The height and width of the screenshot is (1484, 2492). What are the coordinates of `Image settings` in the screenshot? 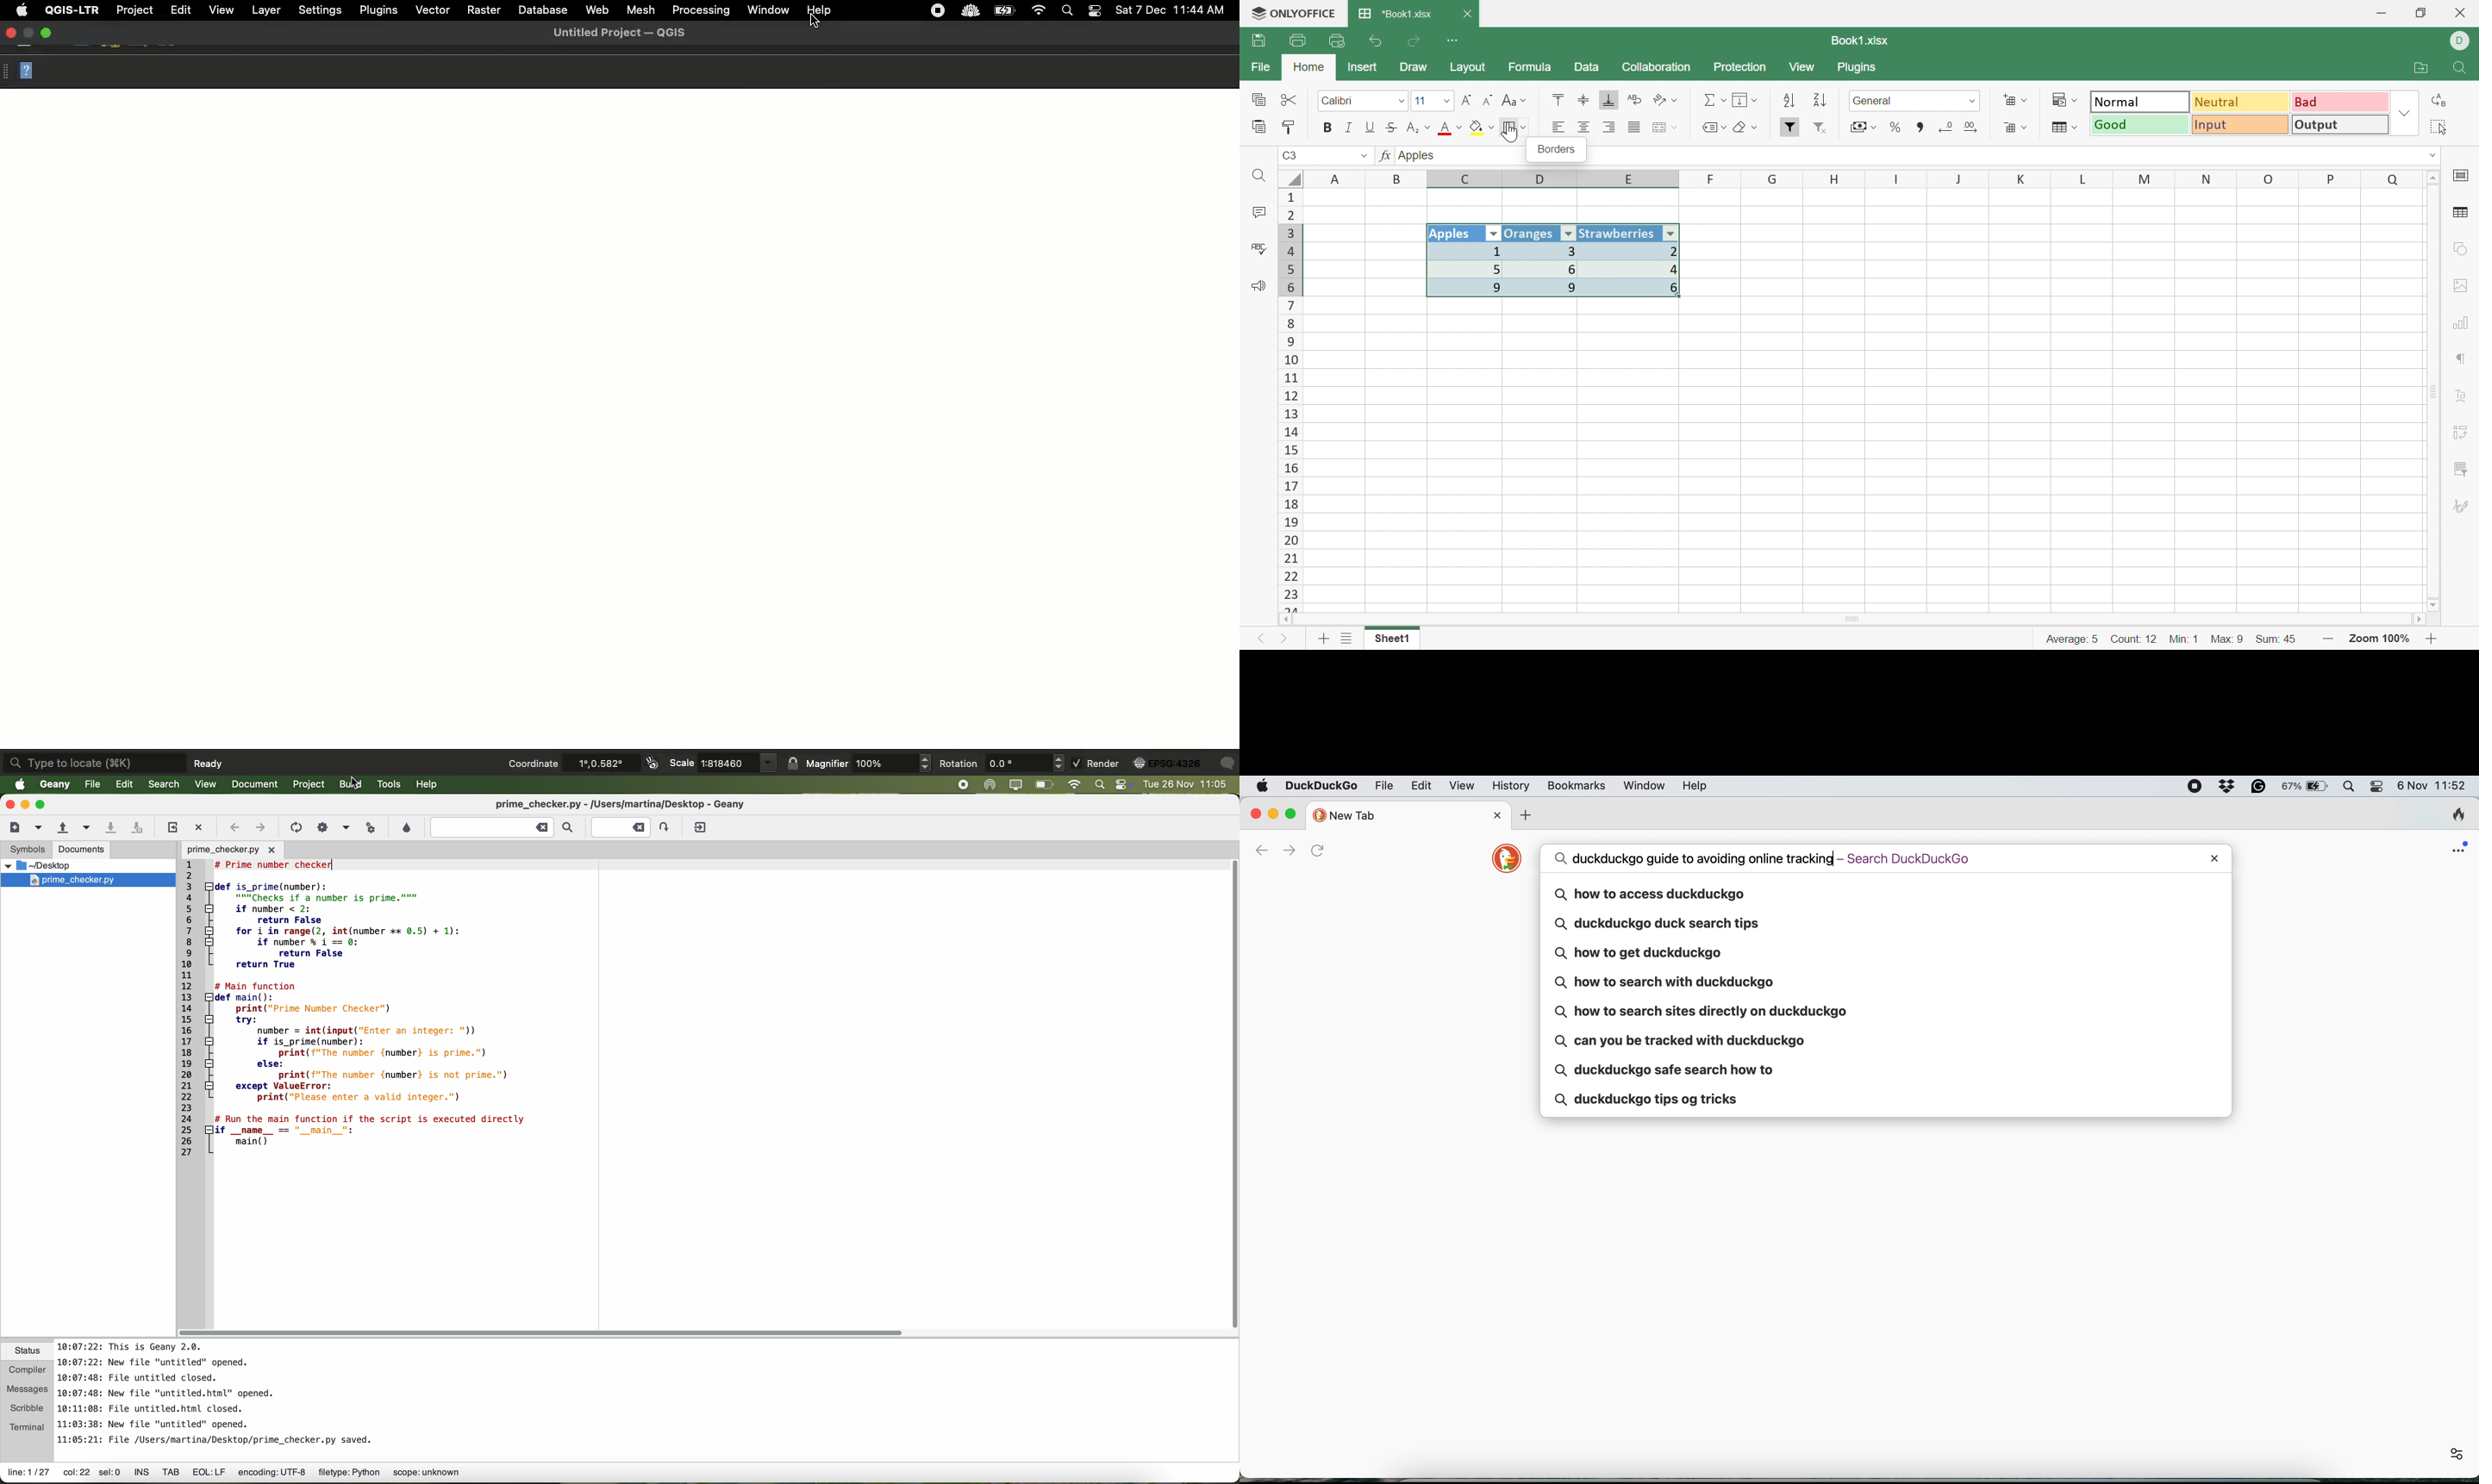 It's located at (2465, 286).